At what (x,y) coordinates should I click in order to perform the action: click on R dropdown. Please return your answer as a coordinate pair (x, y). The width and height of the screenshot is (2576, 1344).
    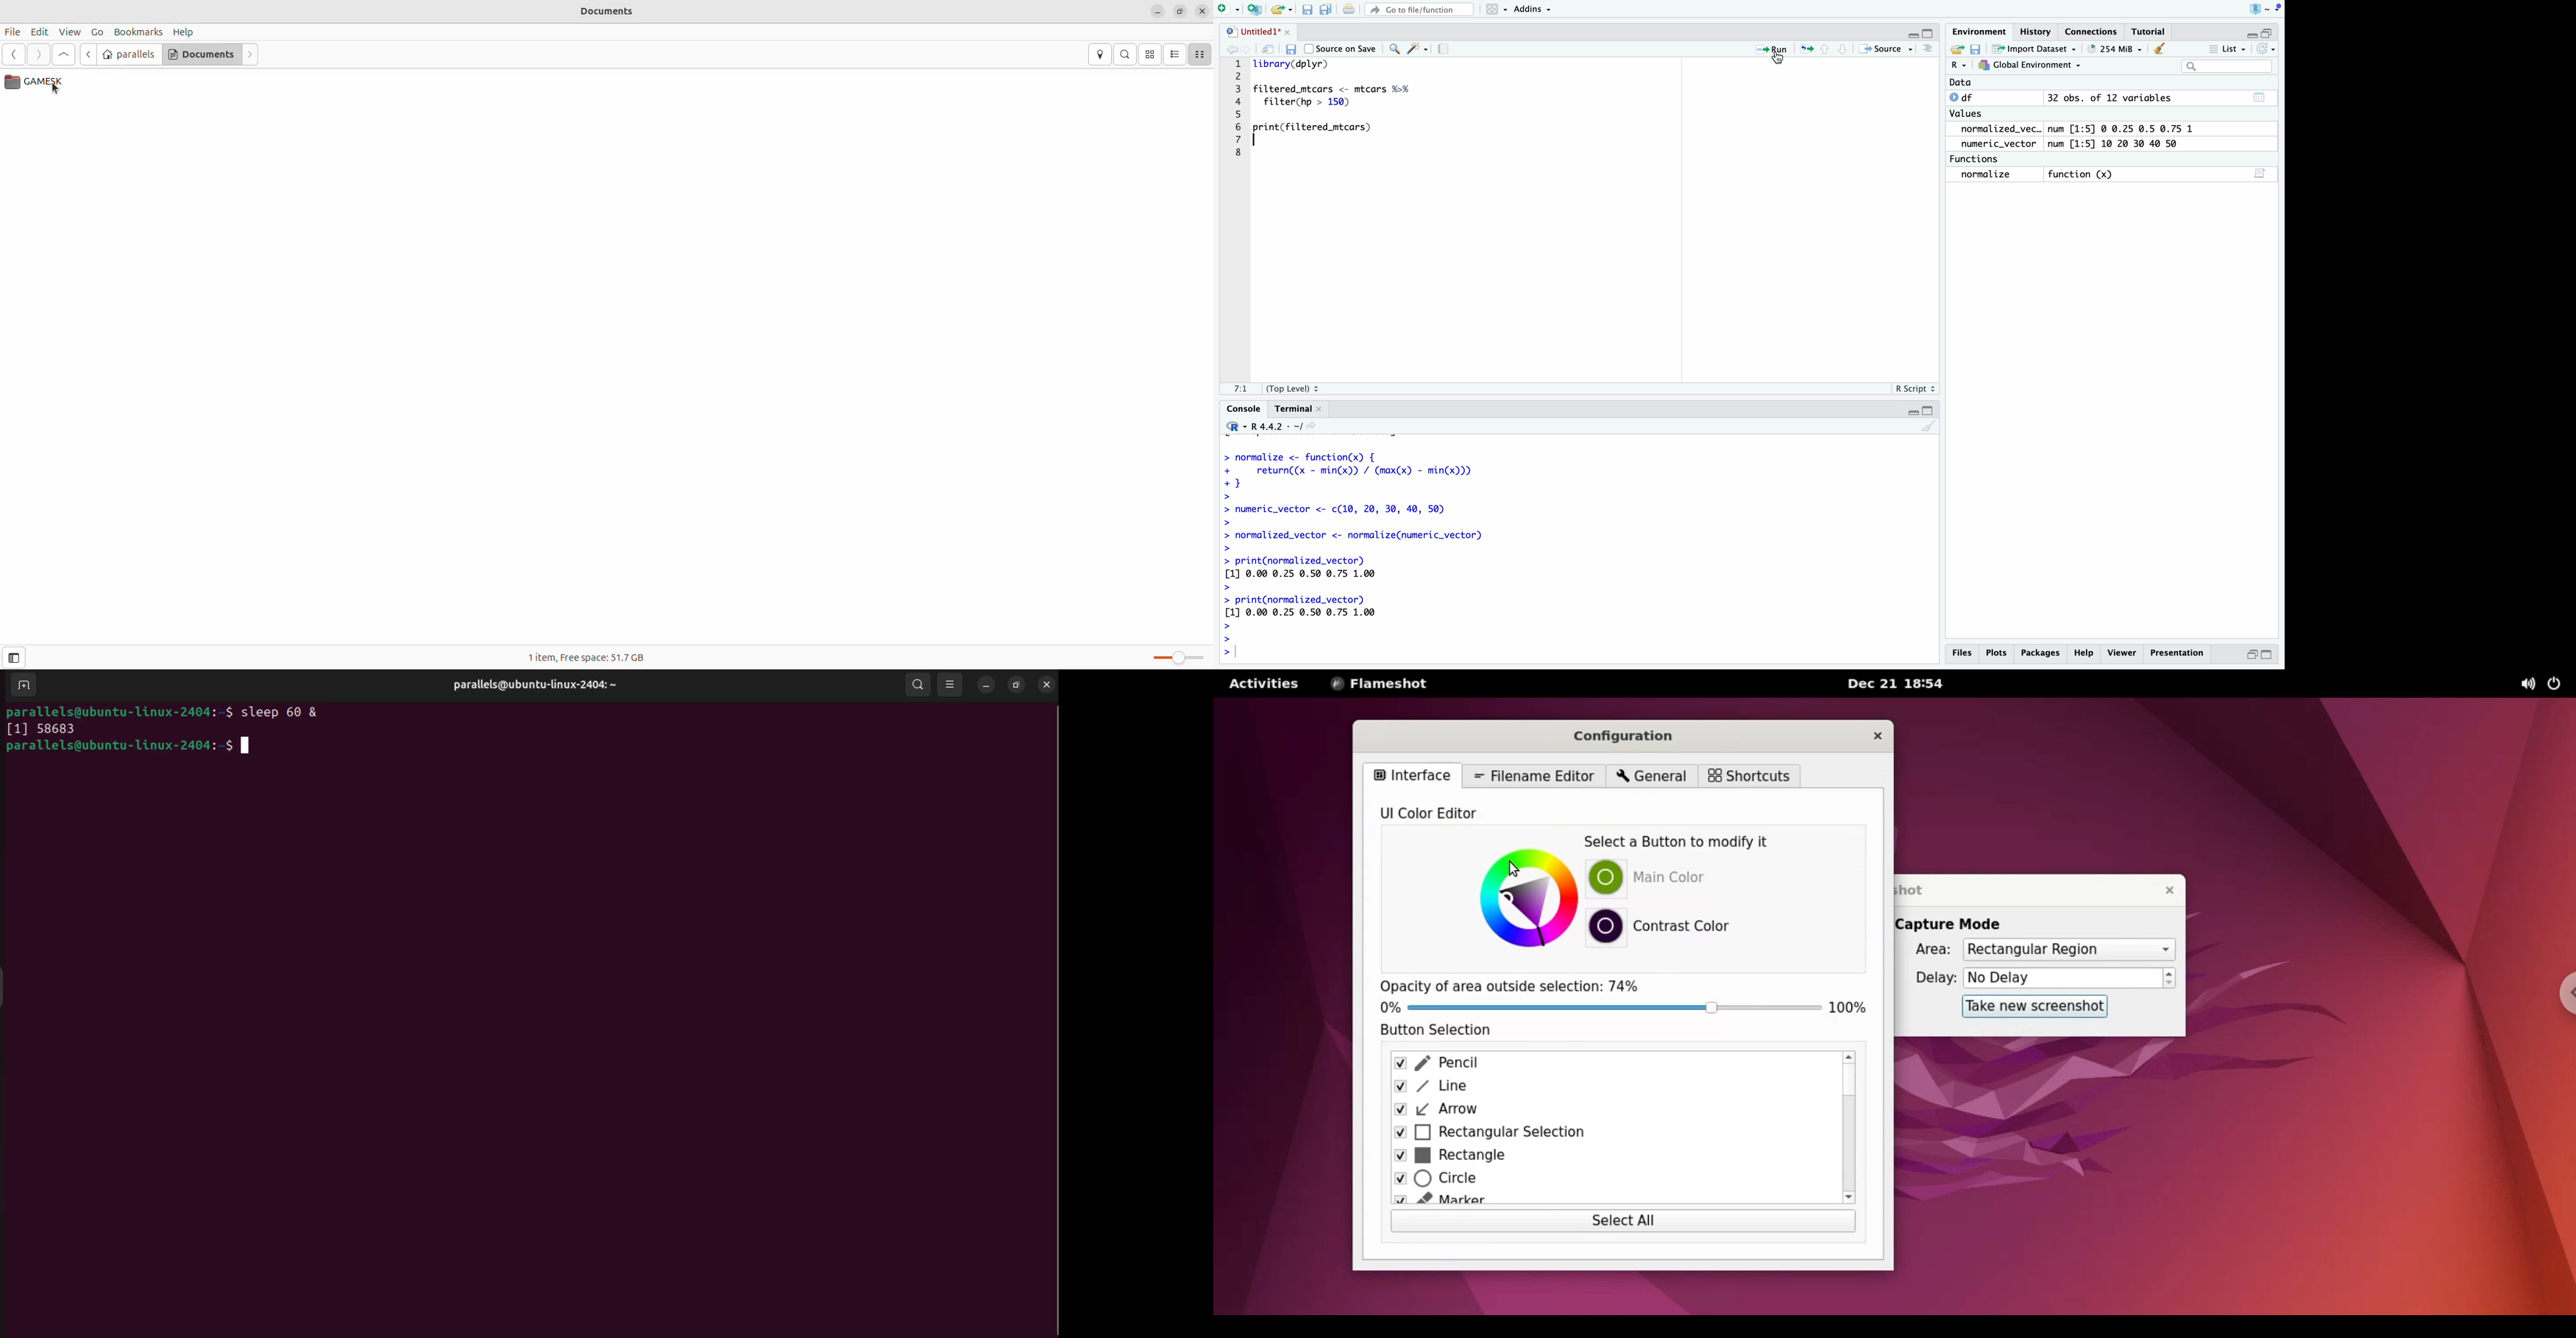
    Looking at the image, I should click on (2267, 9).